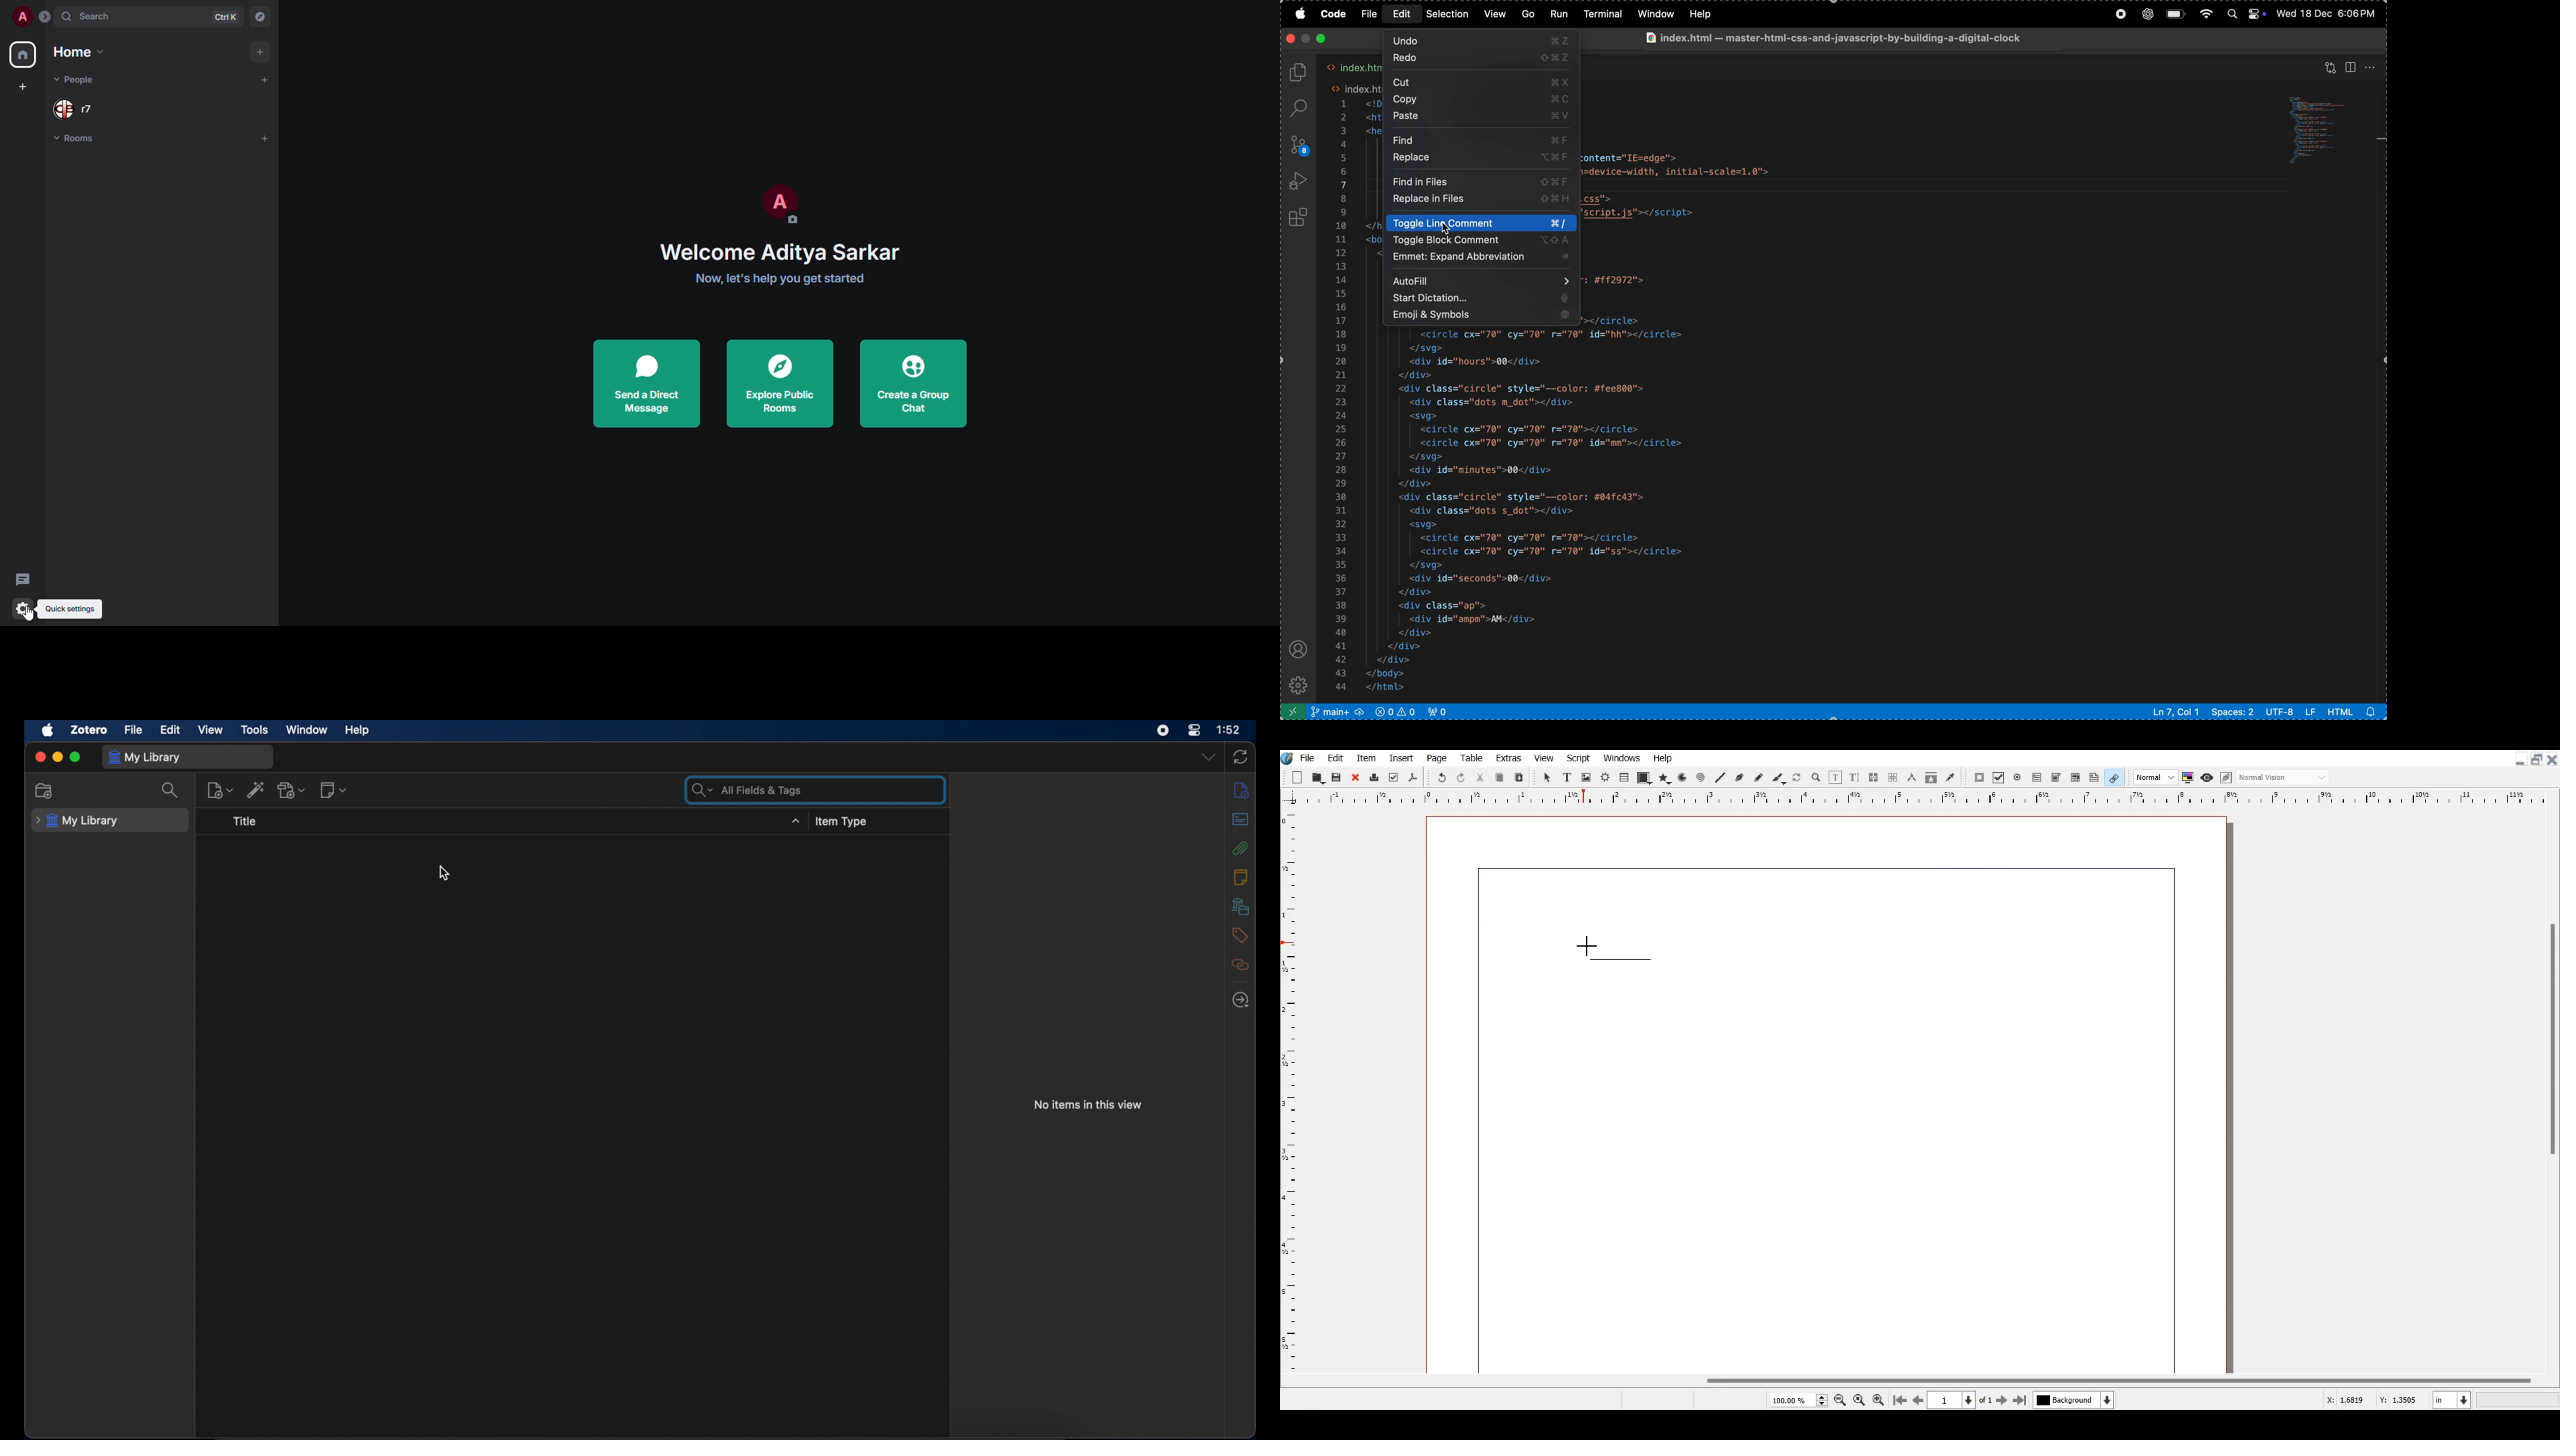 The width and height of the screenshot is (2576, 1456). Describe the element at coordinates (1874, 777) in the screenshot. I see `Link text Frame` at that location.